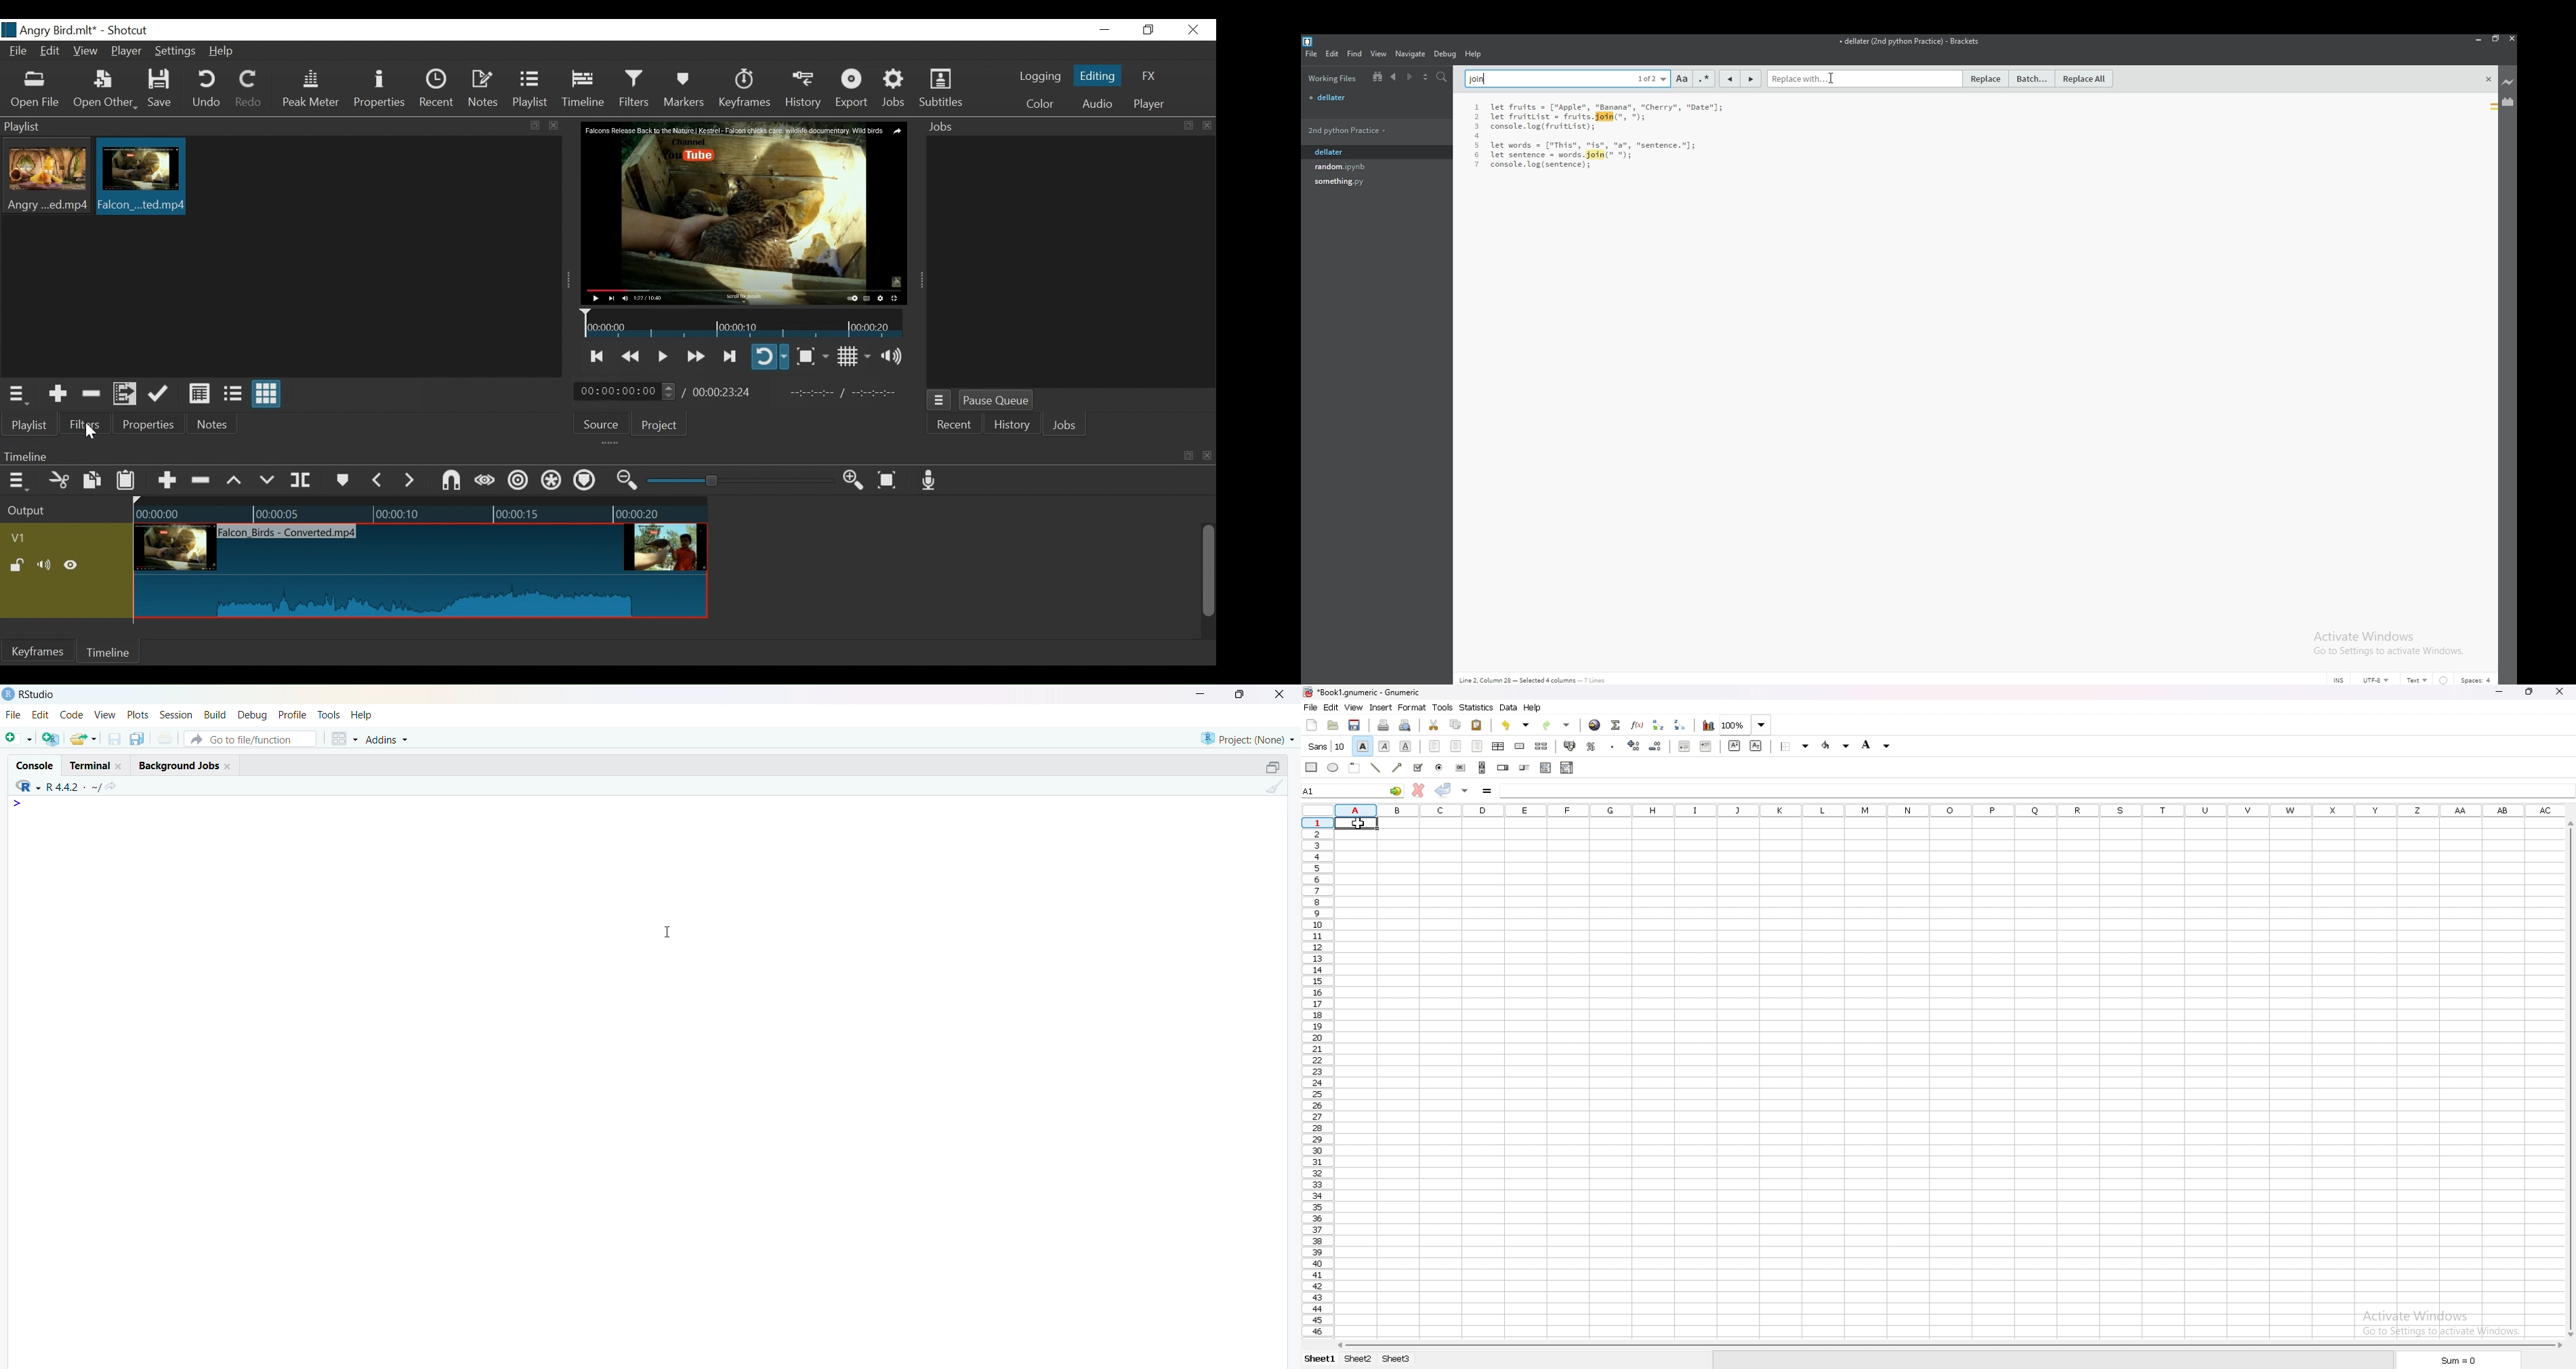 This screenshot has width=2576, height=1372. I want to click on checkbox, so click(1419, 767).